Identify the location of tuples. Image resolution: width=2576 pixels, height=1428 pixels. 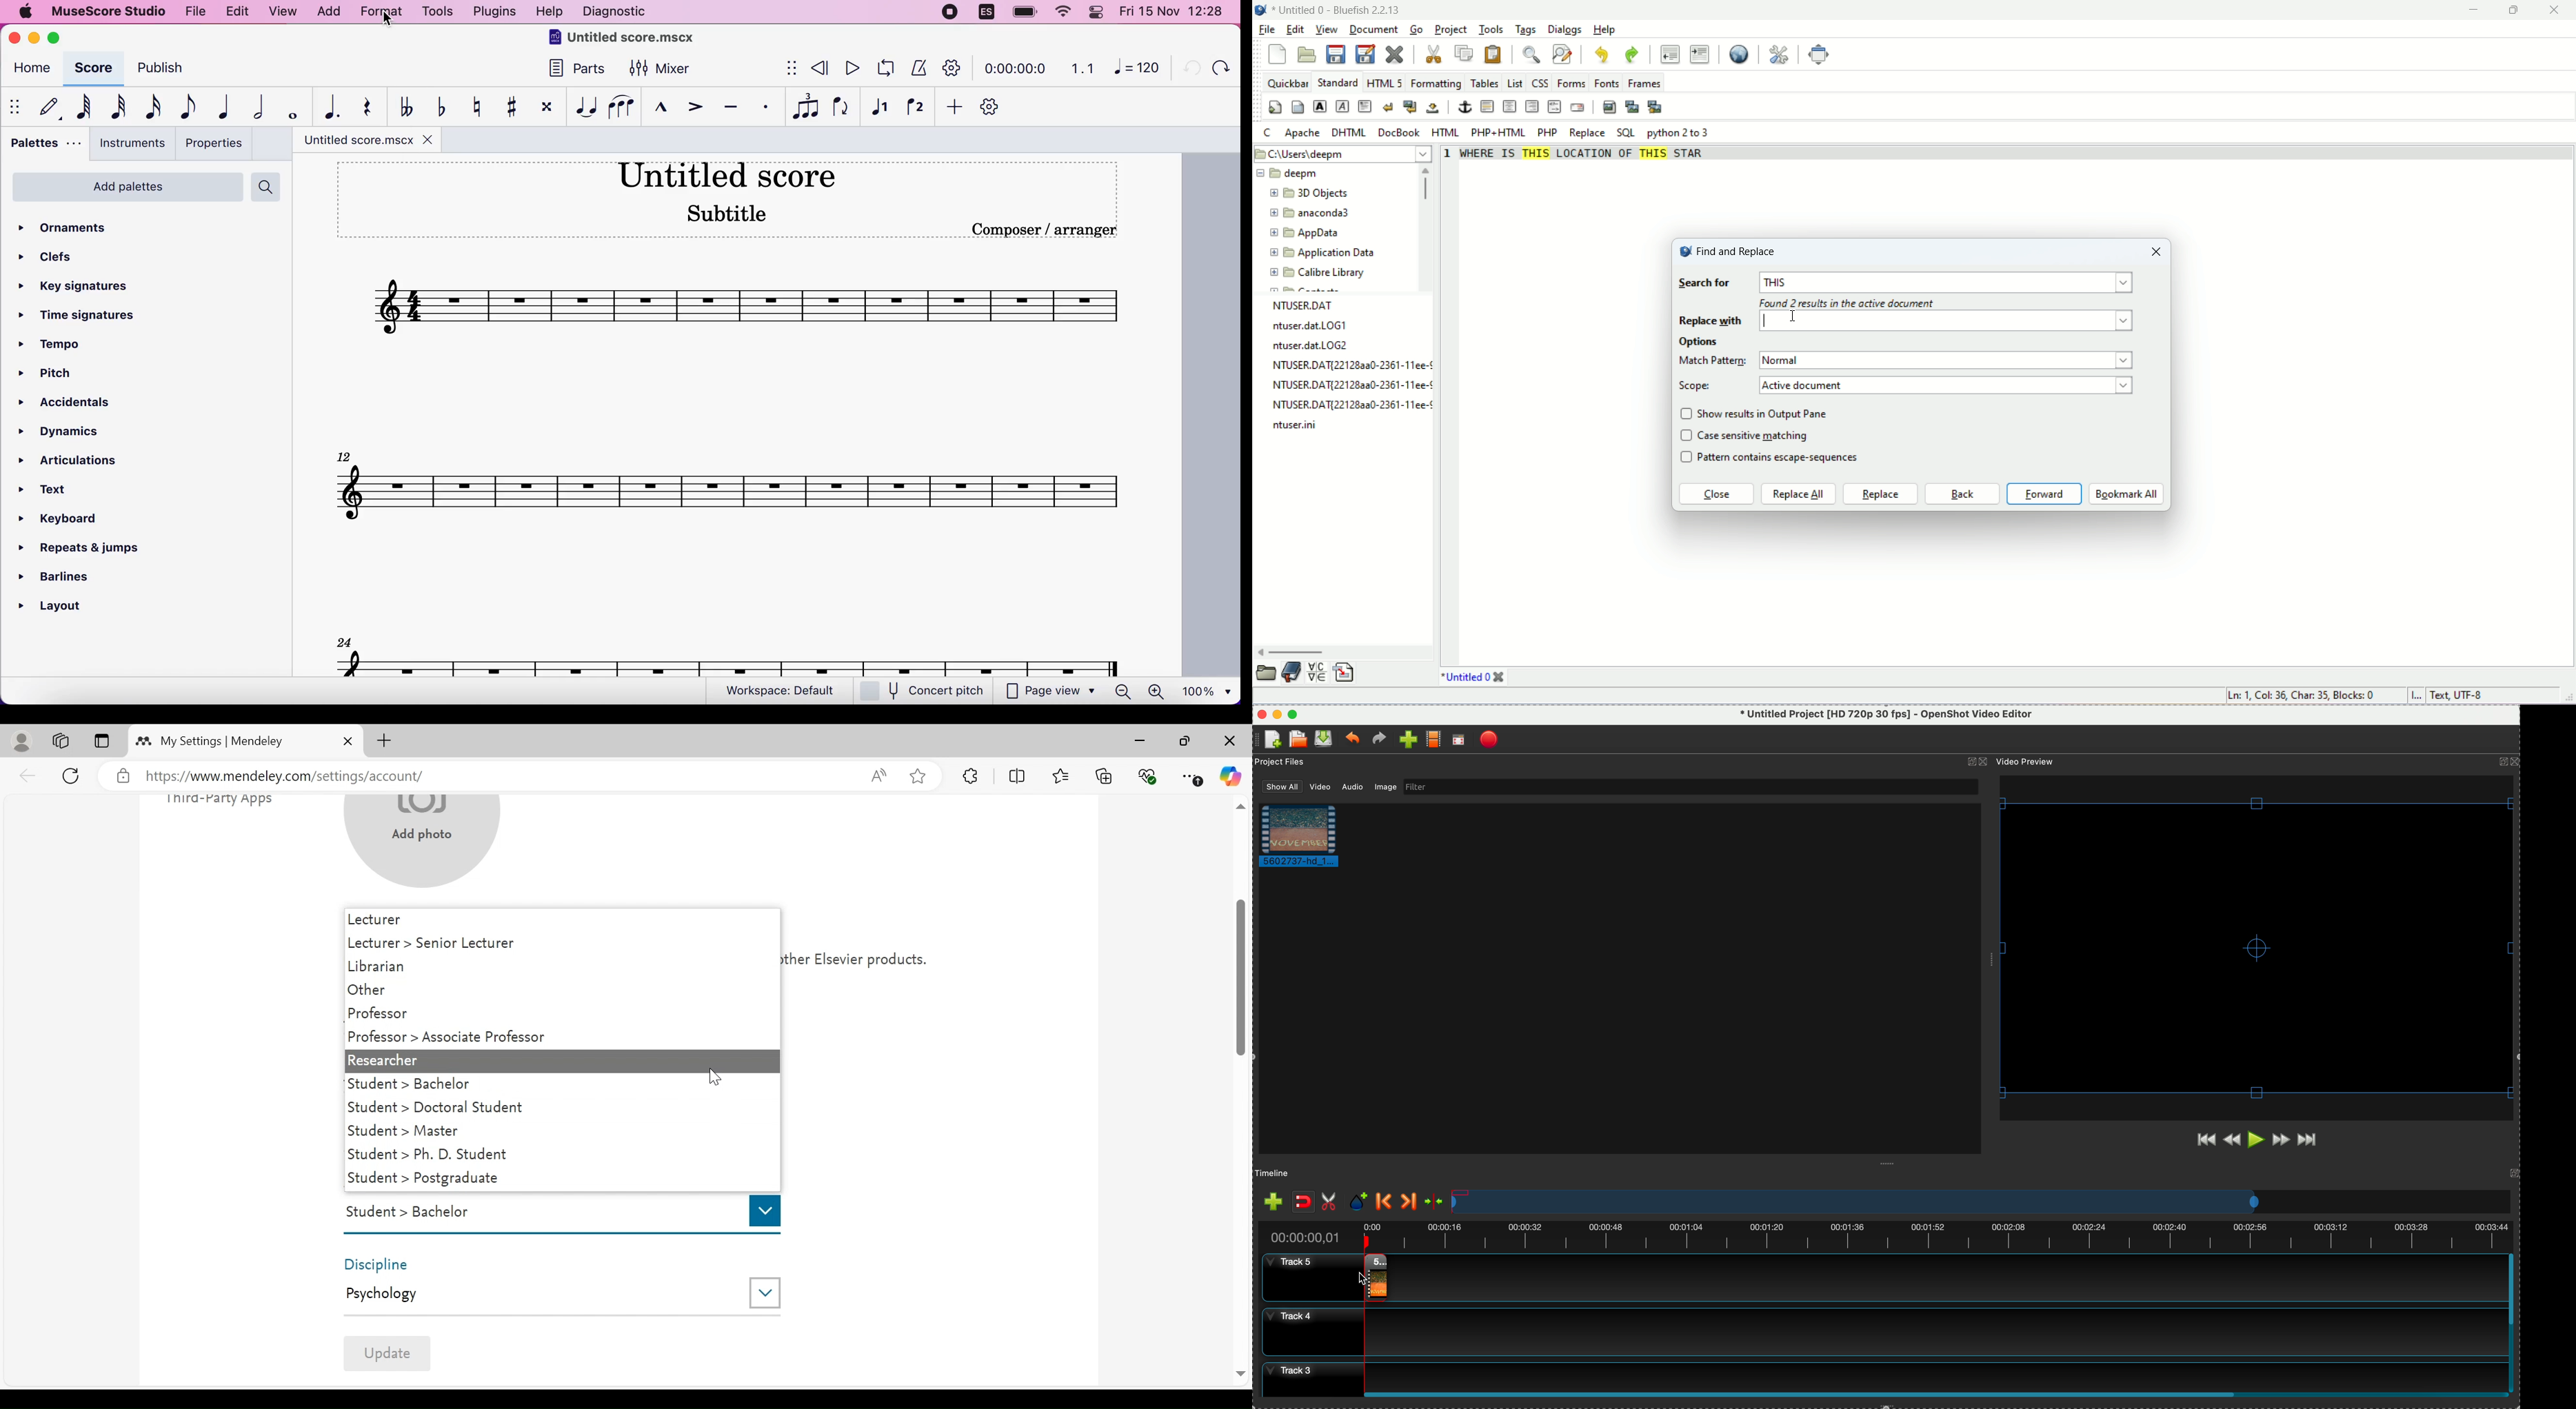
(806, 107).